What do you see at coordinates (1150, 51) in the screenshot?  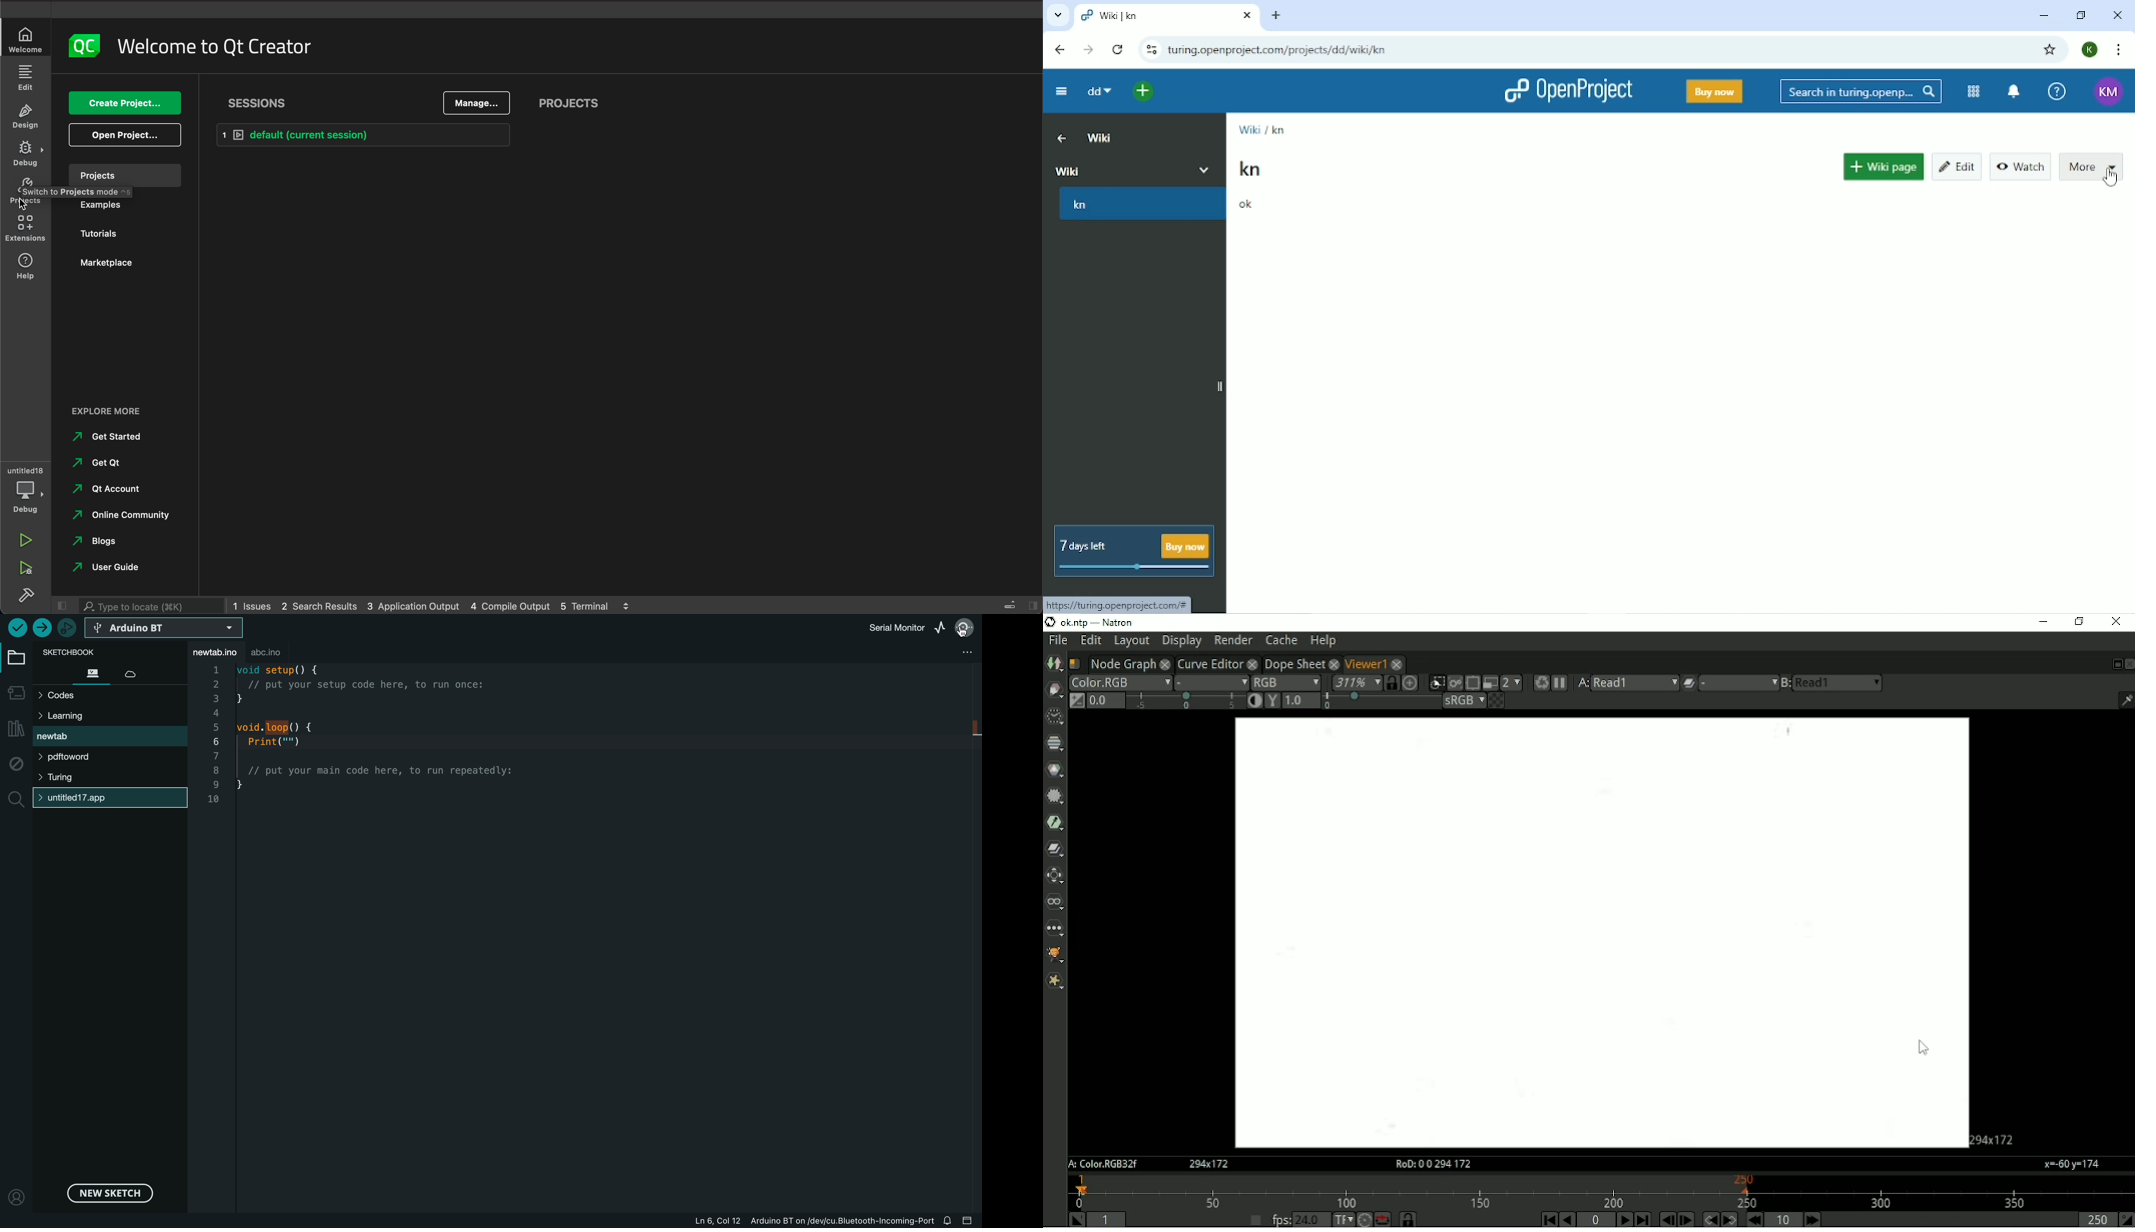 I see `View site information` at bounding box center [1150, 51].